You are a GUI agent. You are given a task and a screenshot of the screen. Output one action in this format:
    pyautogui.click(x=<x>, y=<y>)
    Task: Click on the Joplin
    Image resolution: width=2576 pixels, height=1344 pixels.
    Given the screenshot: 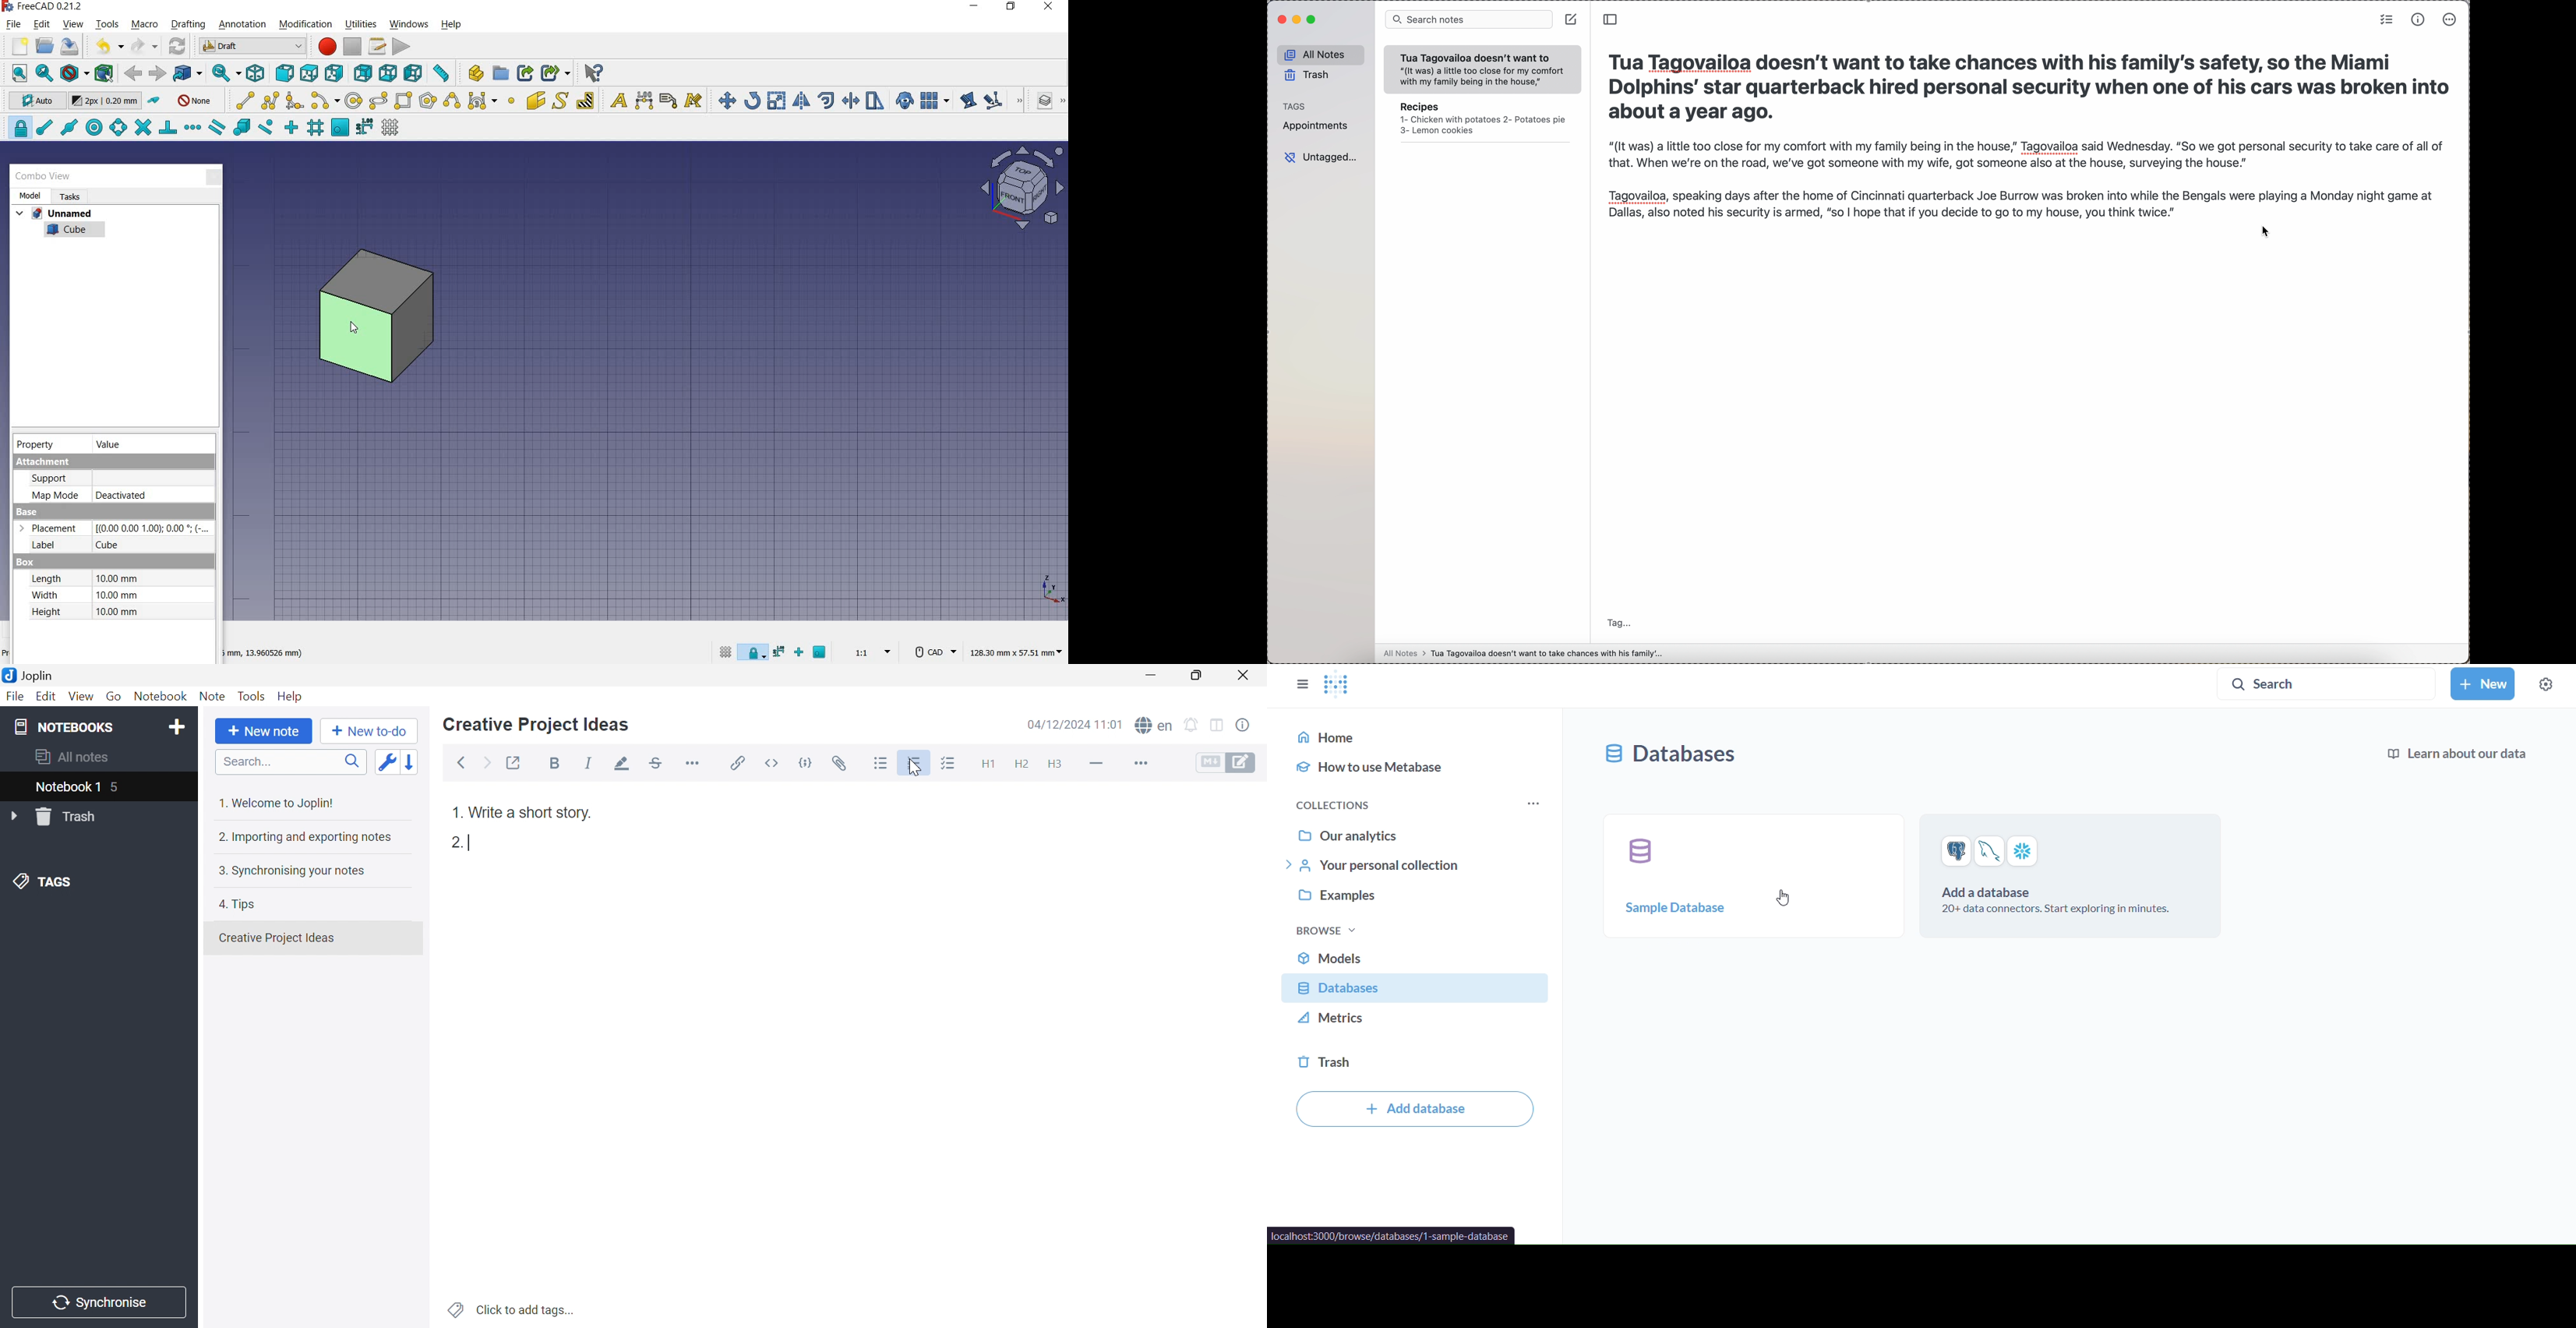 What is the action you would take?
    pyautogui.click(x=31, y=674)
    